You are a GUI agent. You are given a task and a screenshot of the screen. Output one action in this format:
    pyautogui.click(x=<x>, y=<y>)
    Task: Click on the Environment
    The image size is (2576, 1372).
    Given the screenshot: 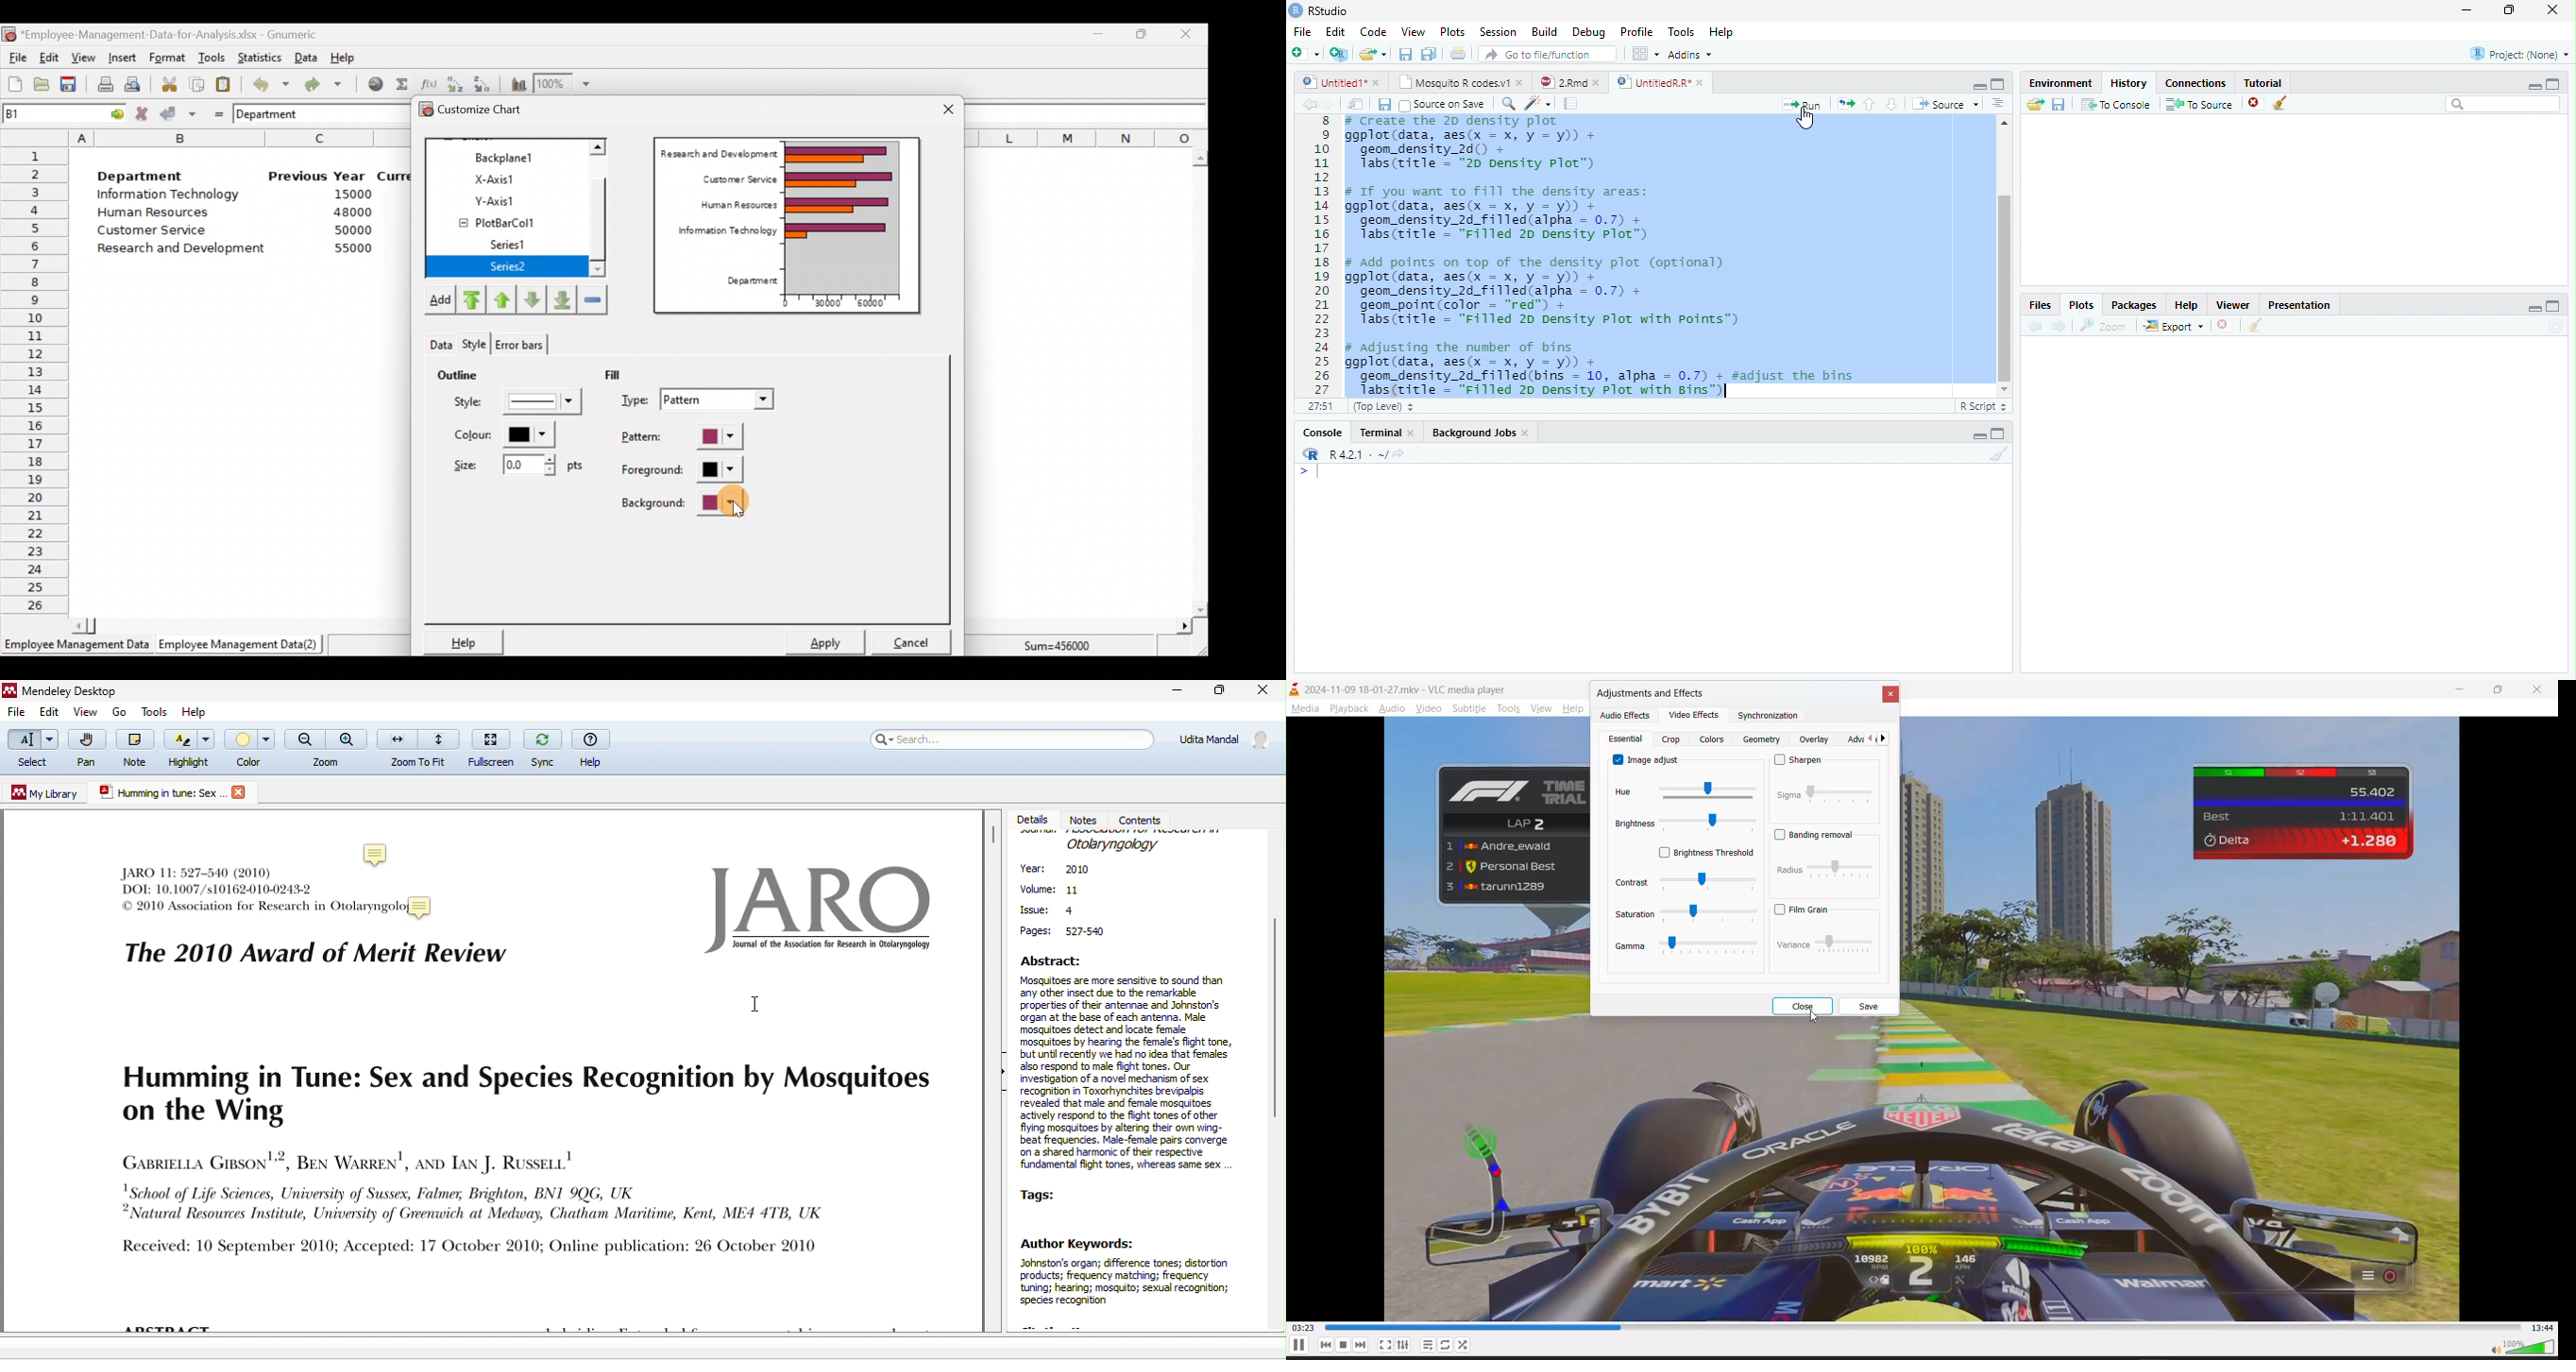 What is the action you would take?
    pyautogui.click(x=2059, y=83)
    